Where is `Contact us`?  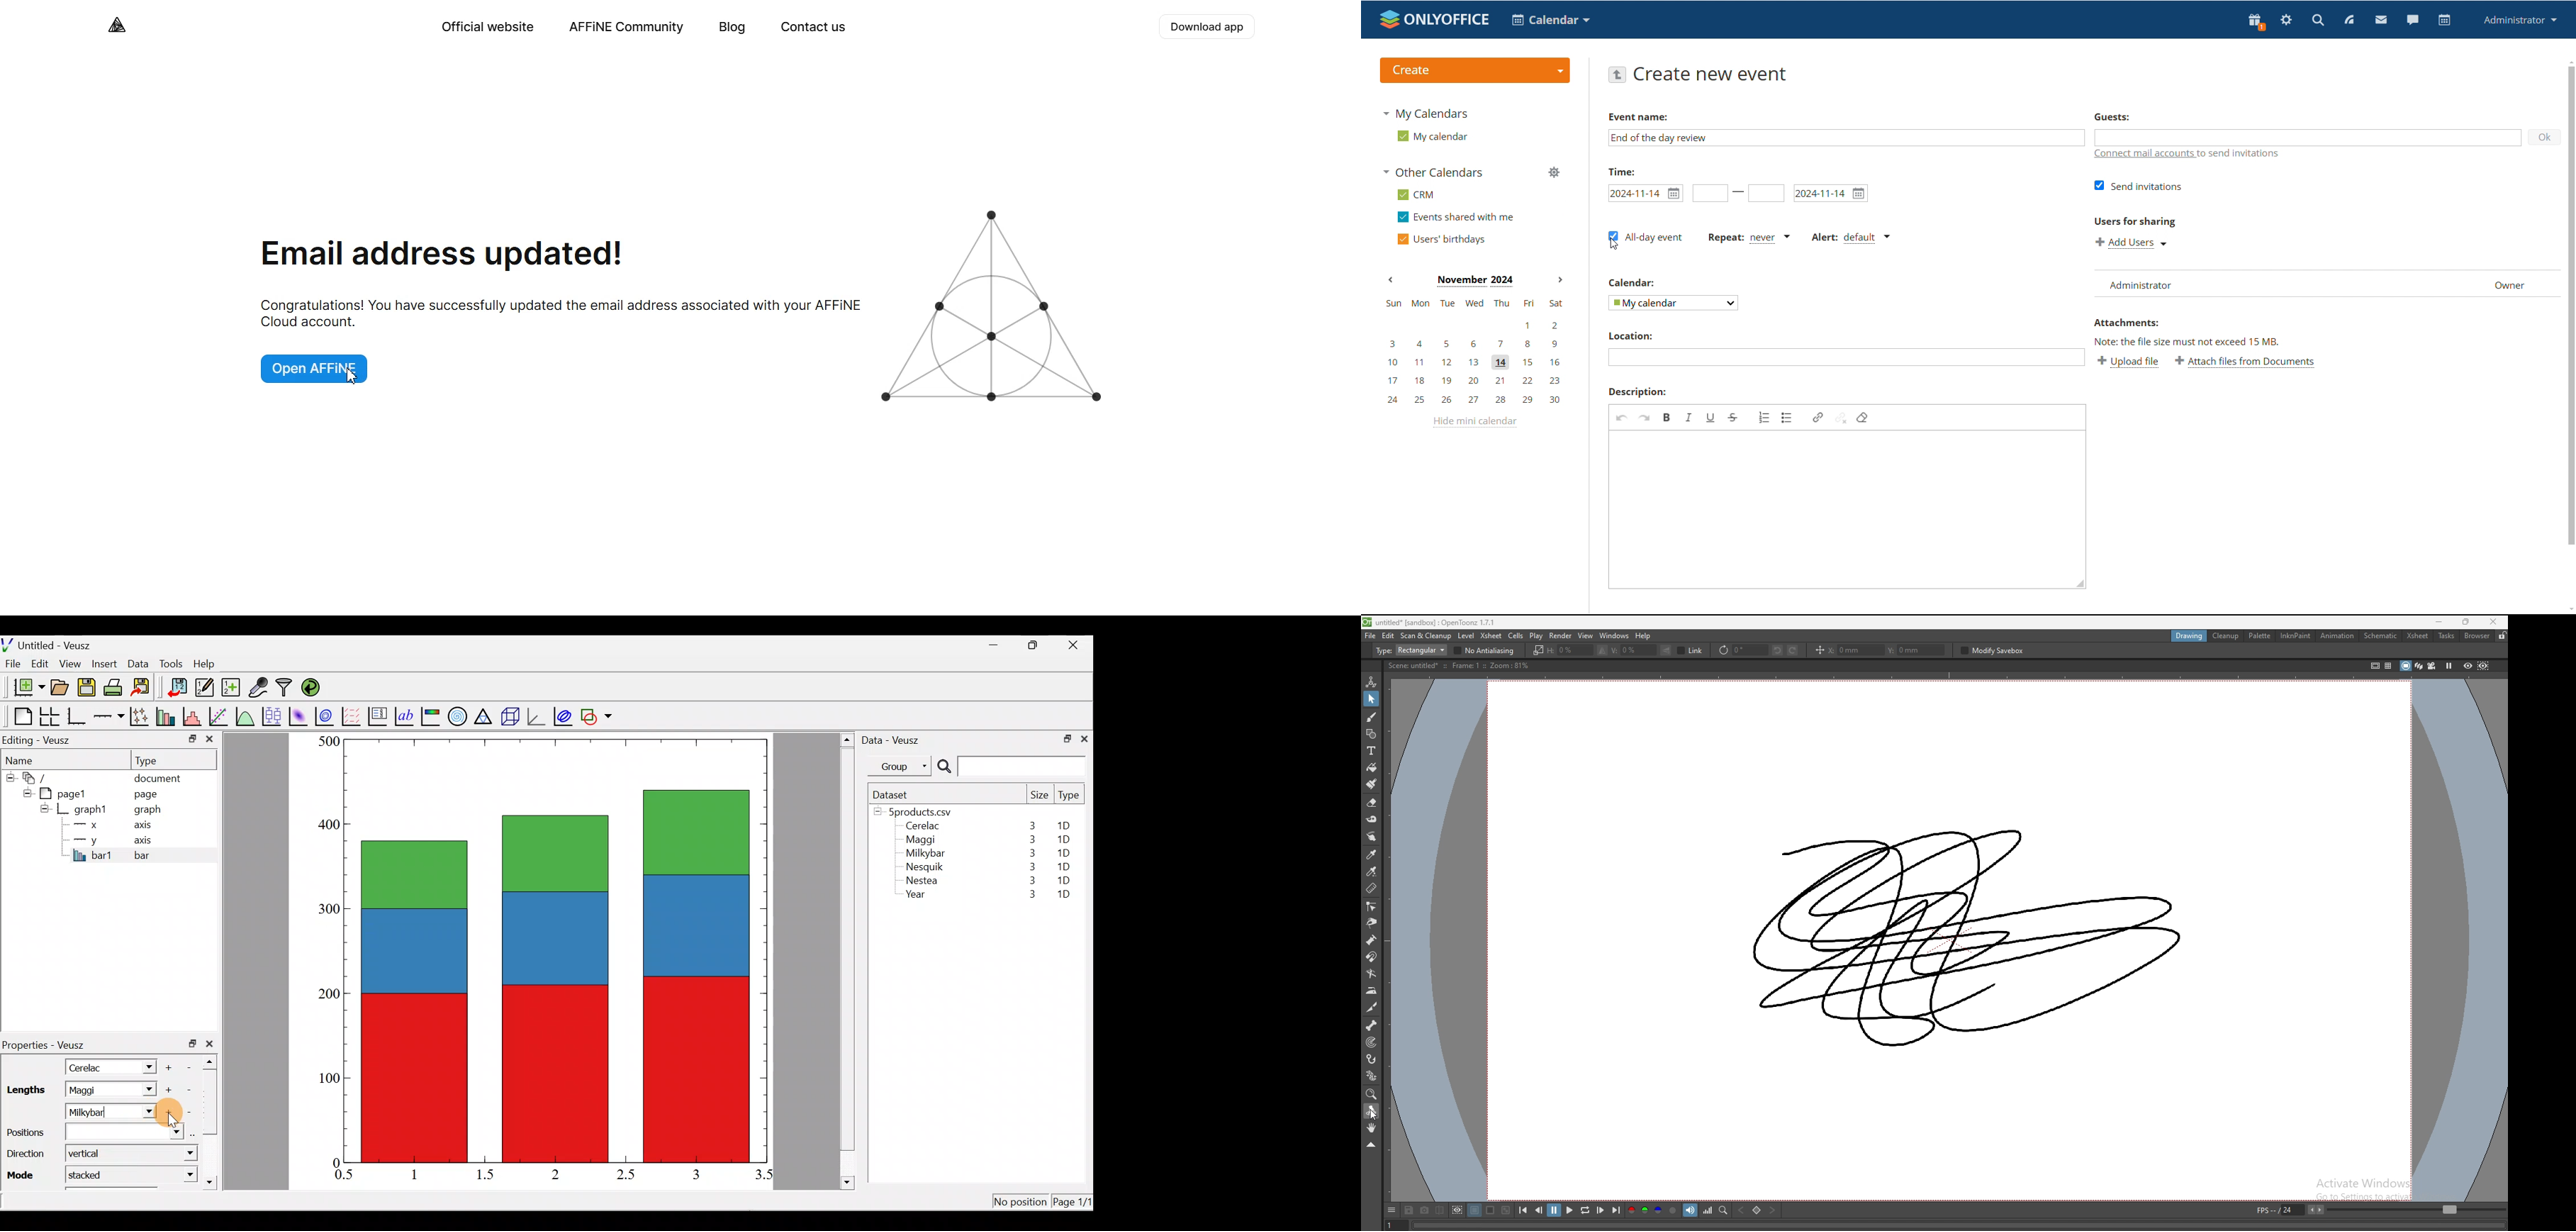
Contact us is located at coordinates (812, 28).